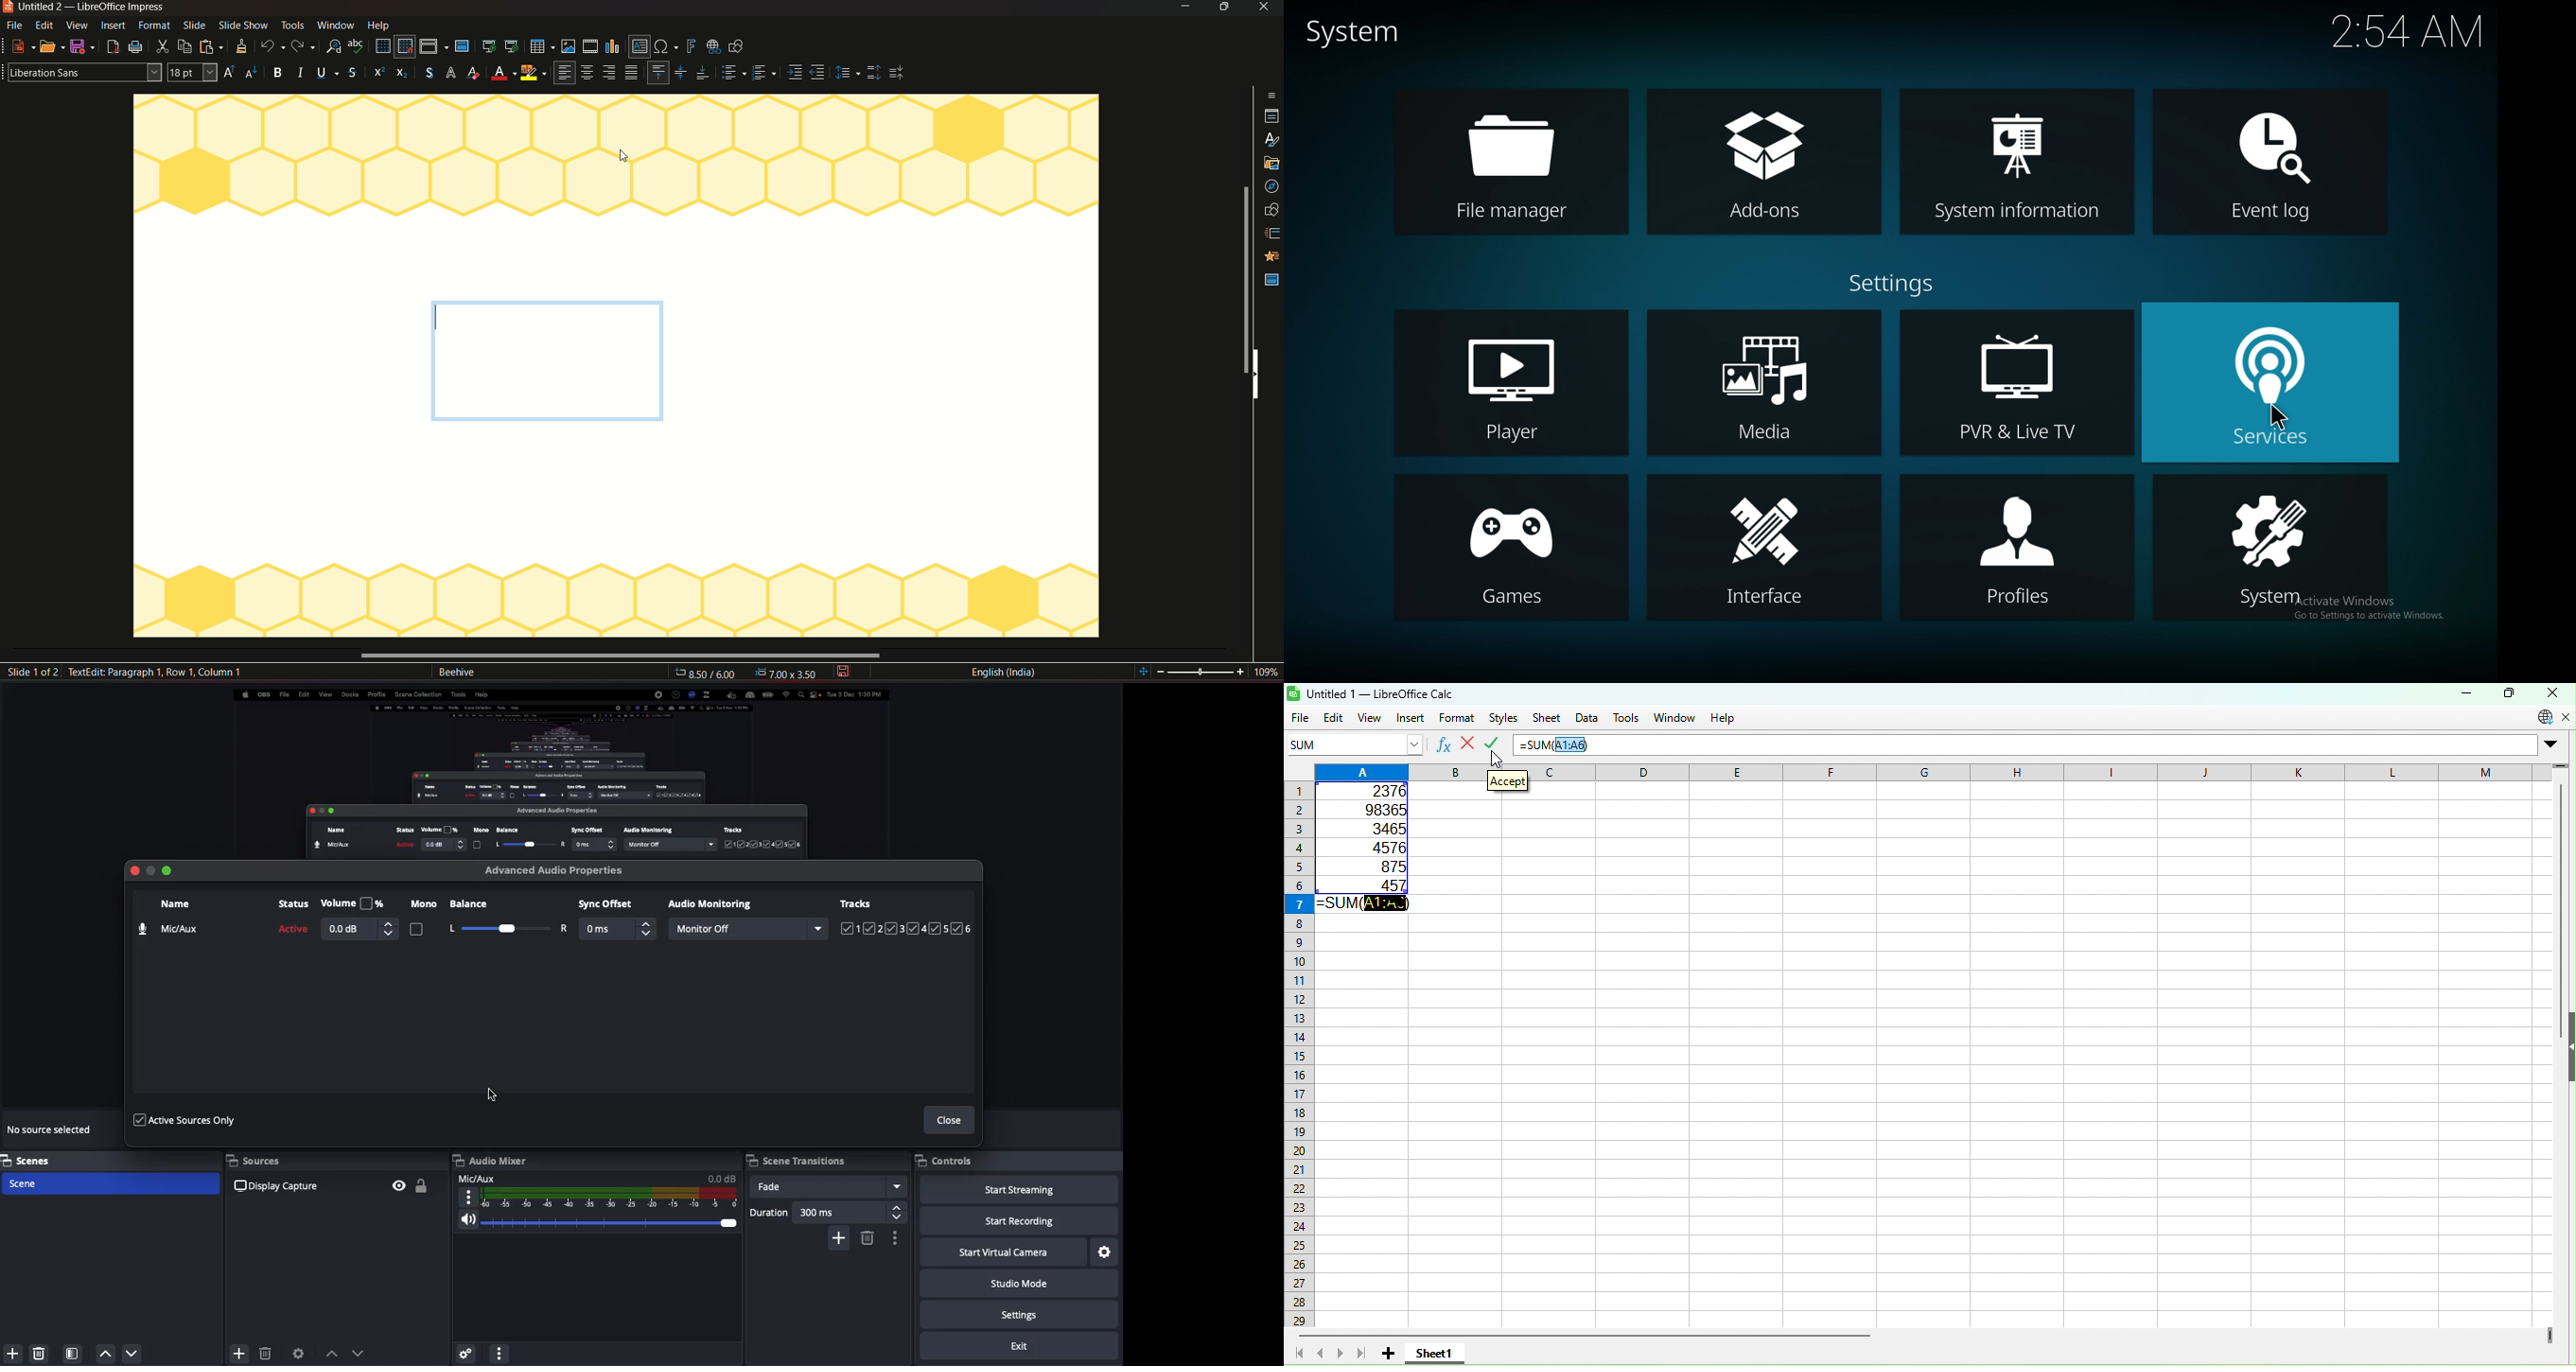  What do you see at coordinates (302, 73) in the screenshot?
I see `Italic` at bounding box center [302, 73].